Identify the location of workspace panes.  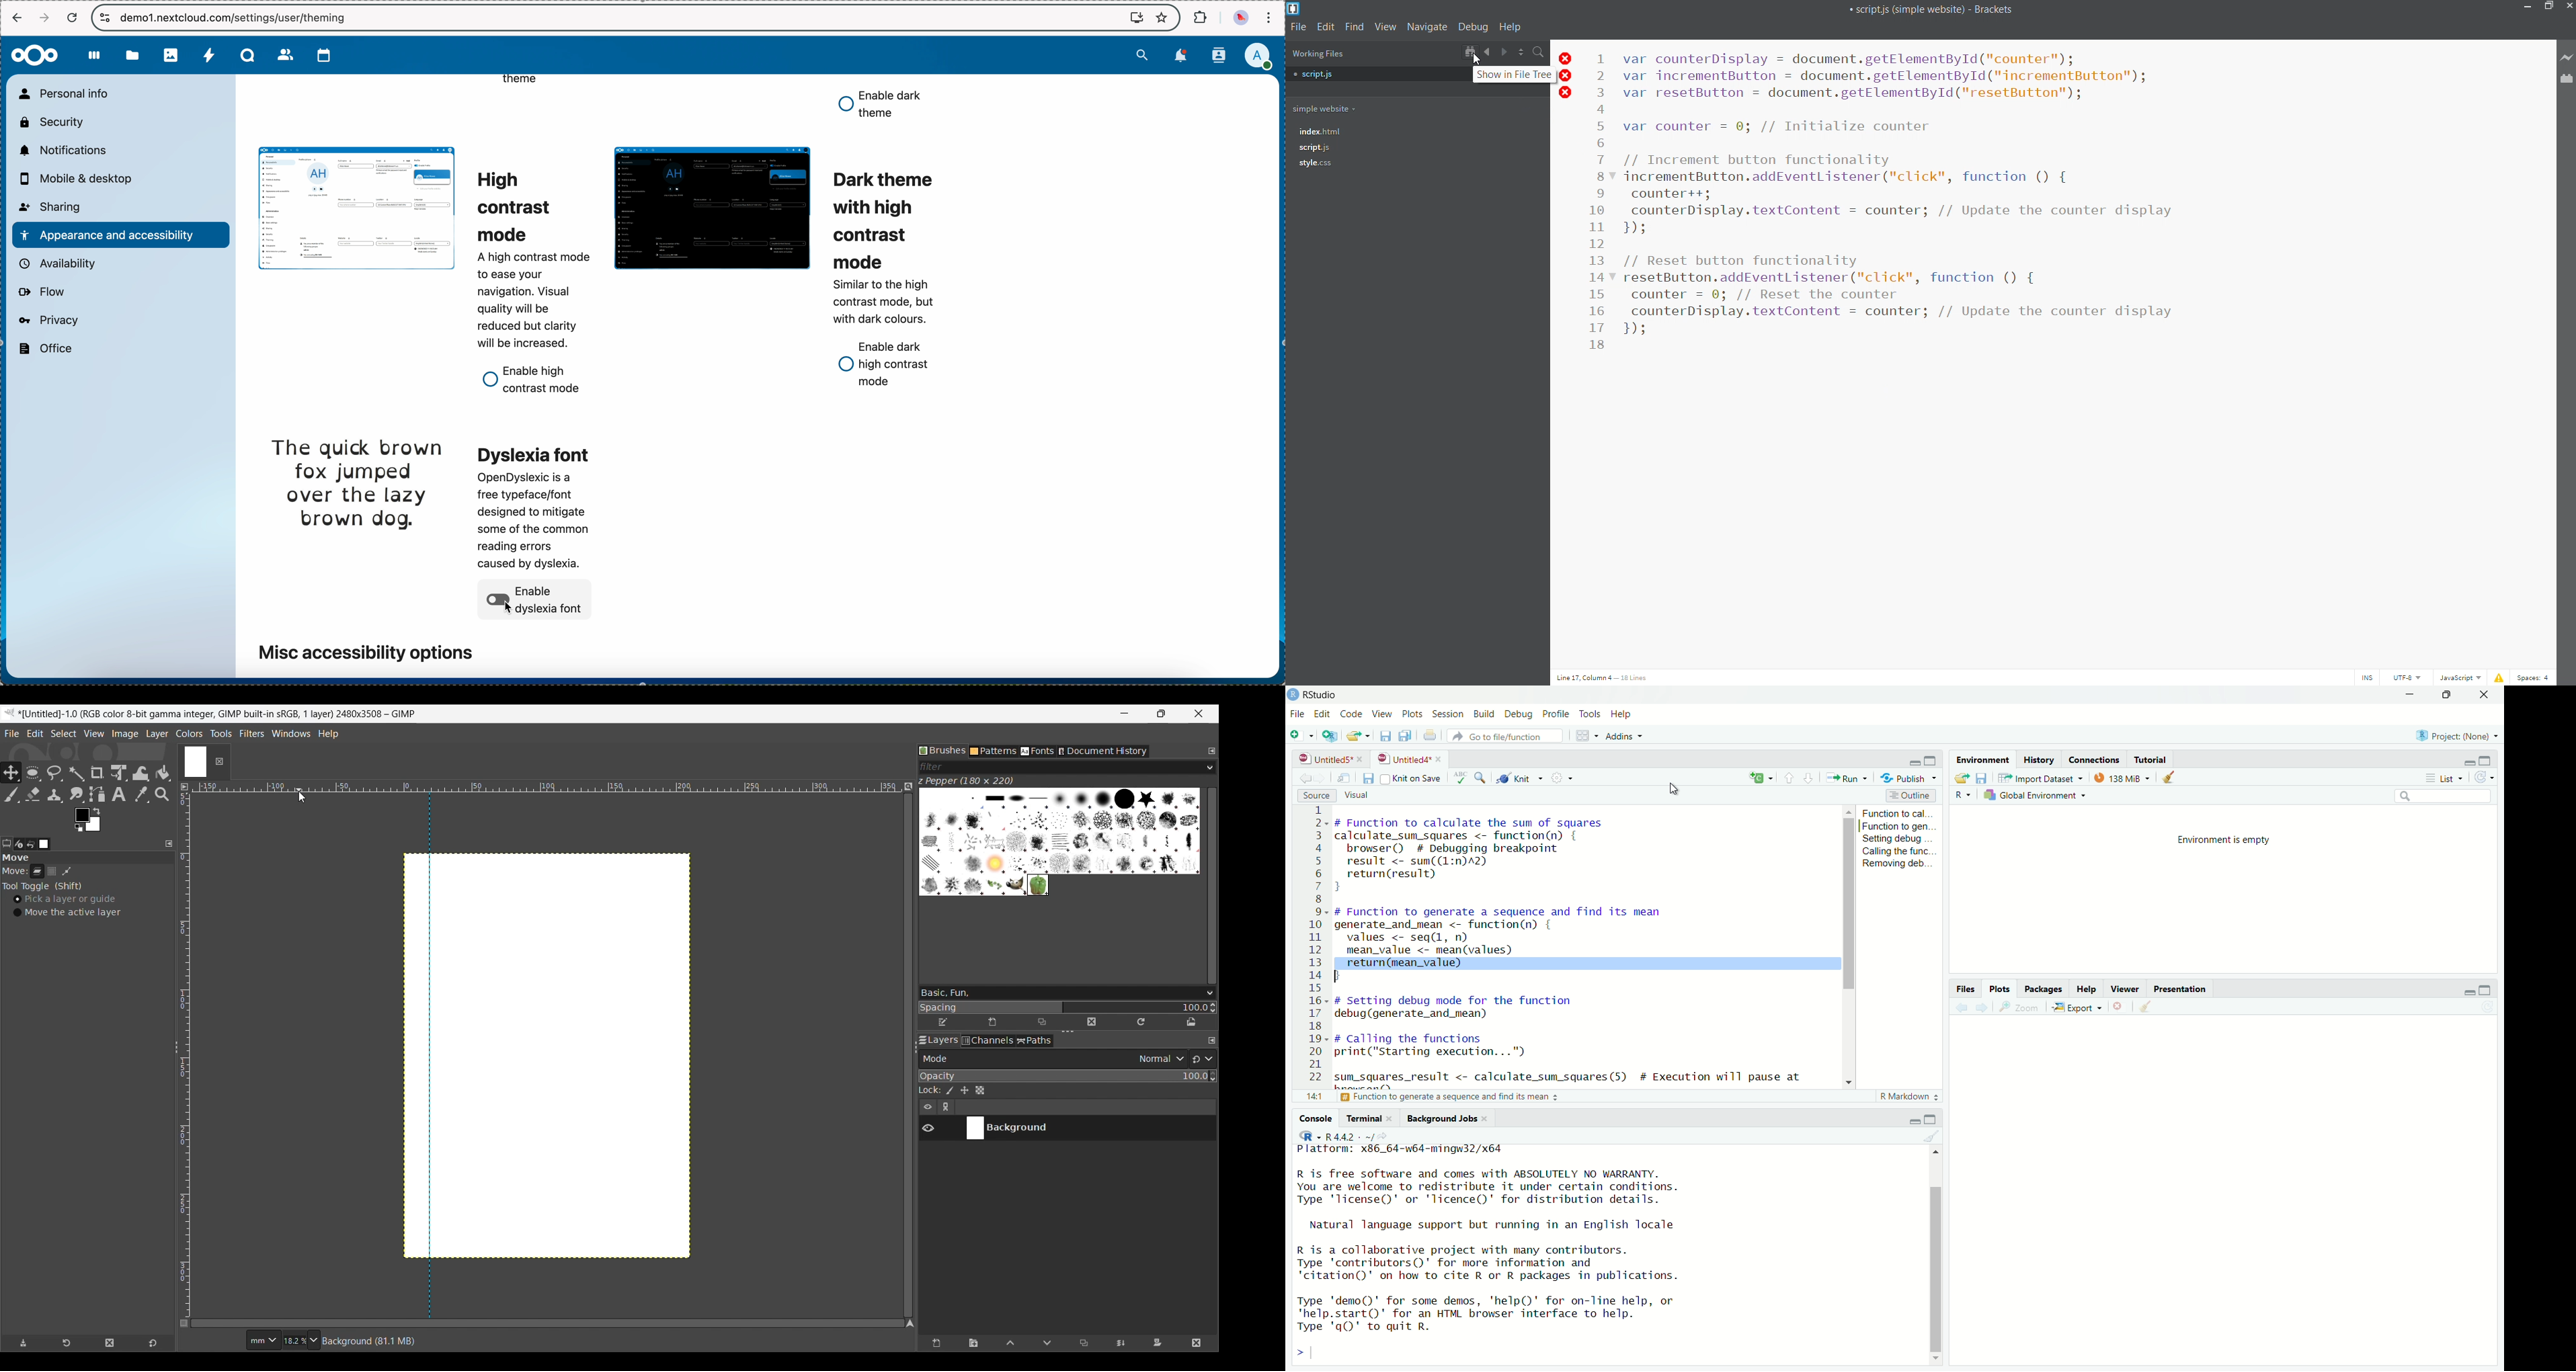
(1588, 736).